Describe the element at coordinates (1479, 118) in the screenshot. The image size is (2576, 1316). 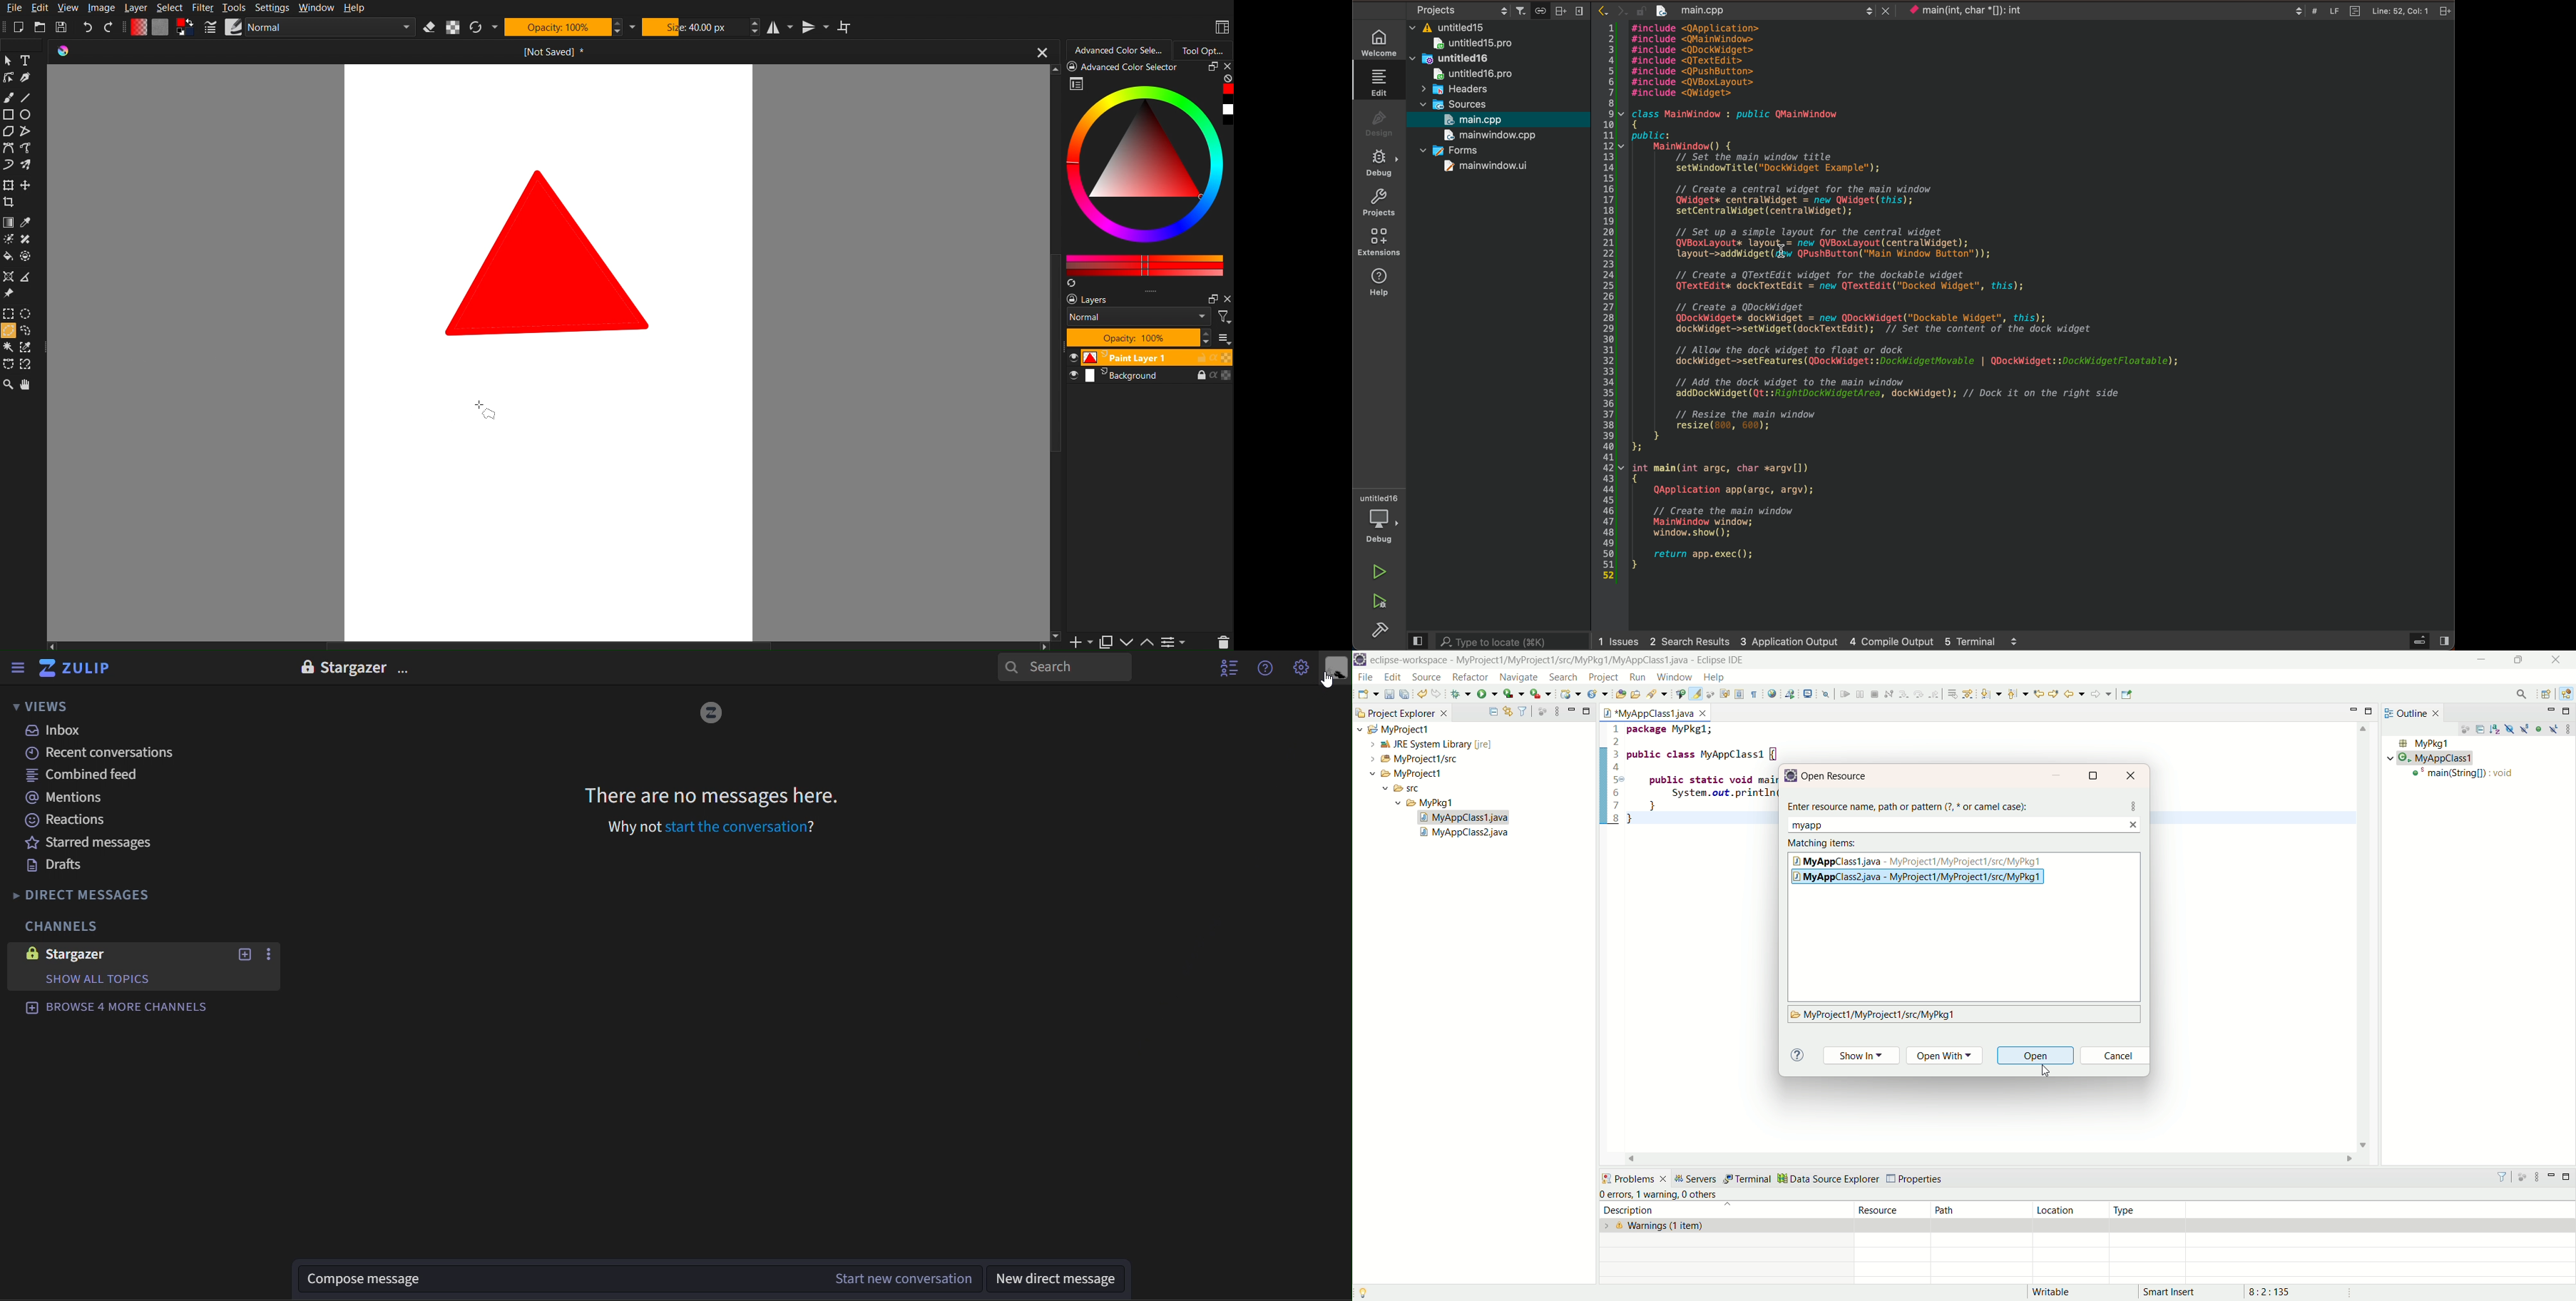
I see `main.cpp` at that location.